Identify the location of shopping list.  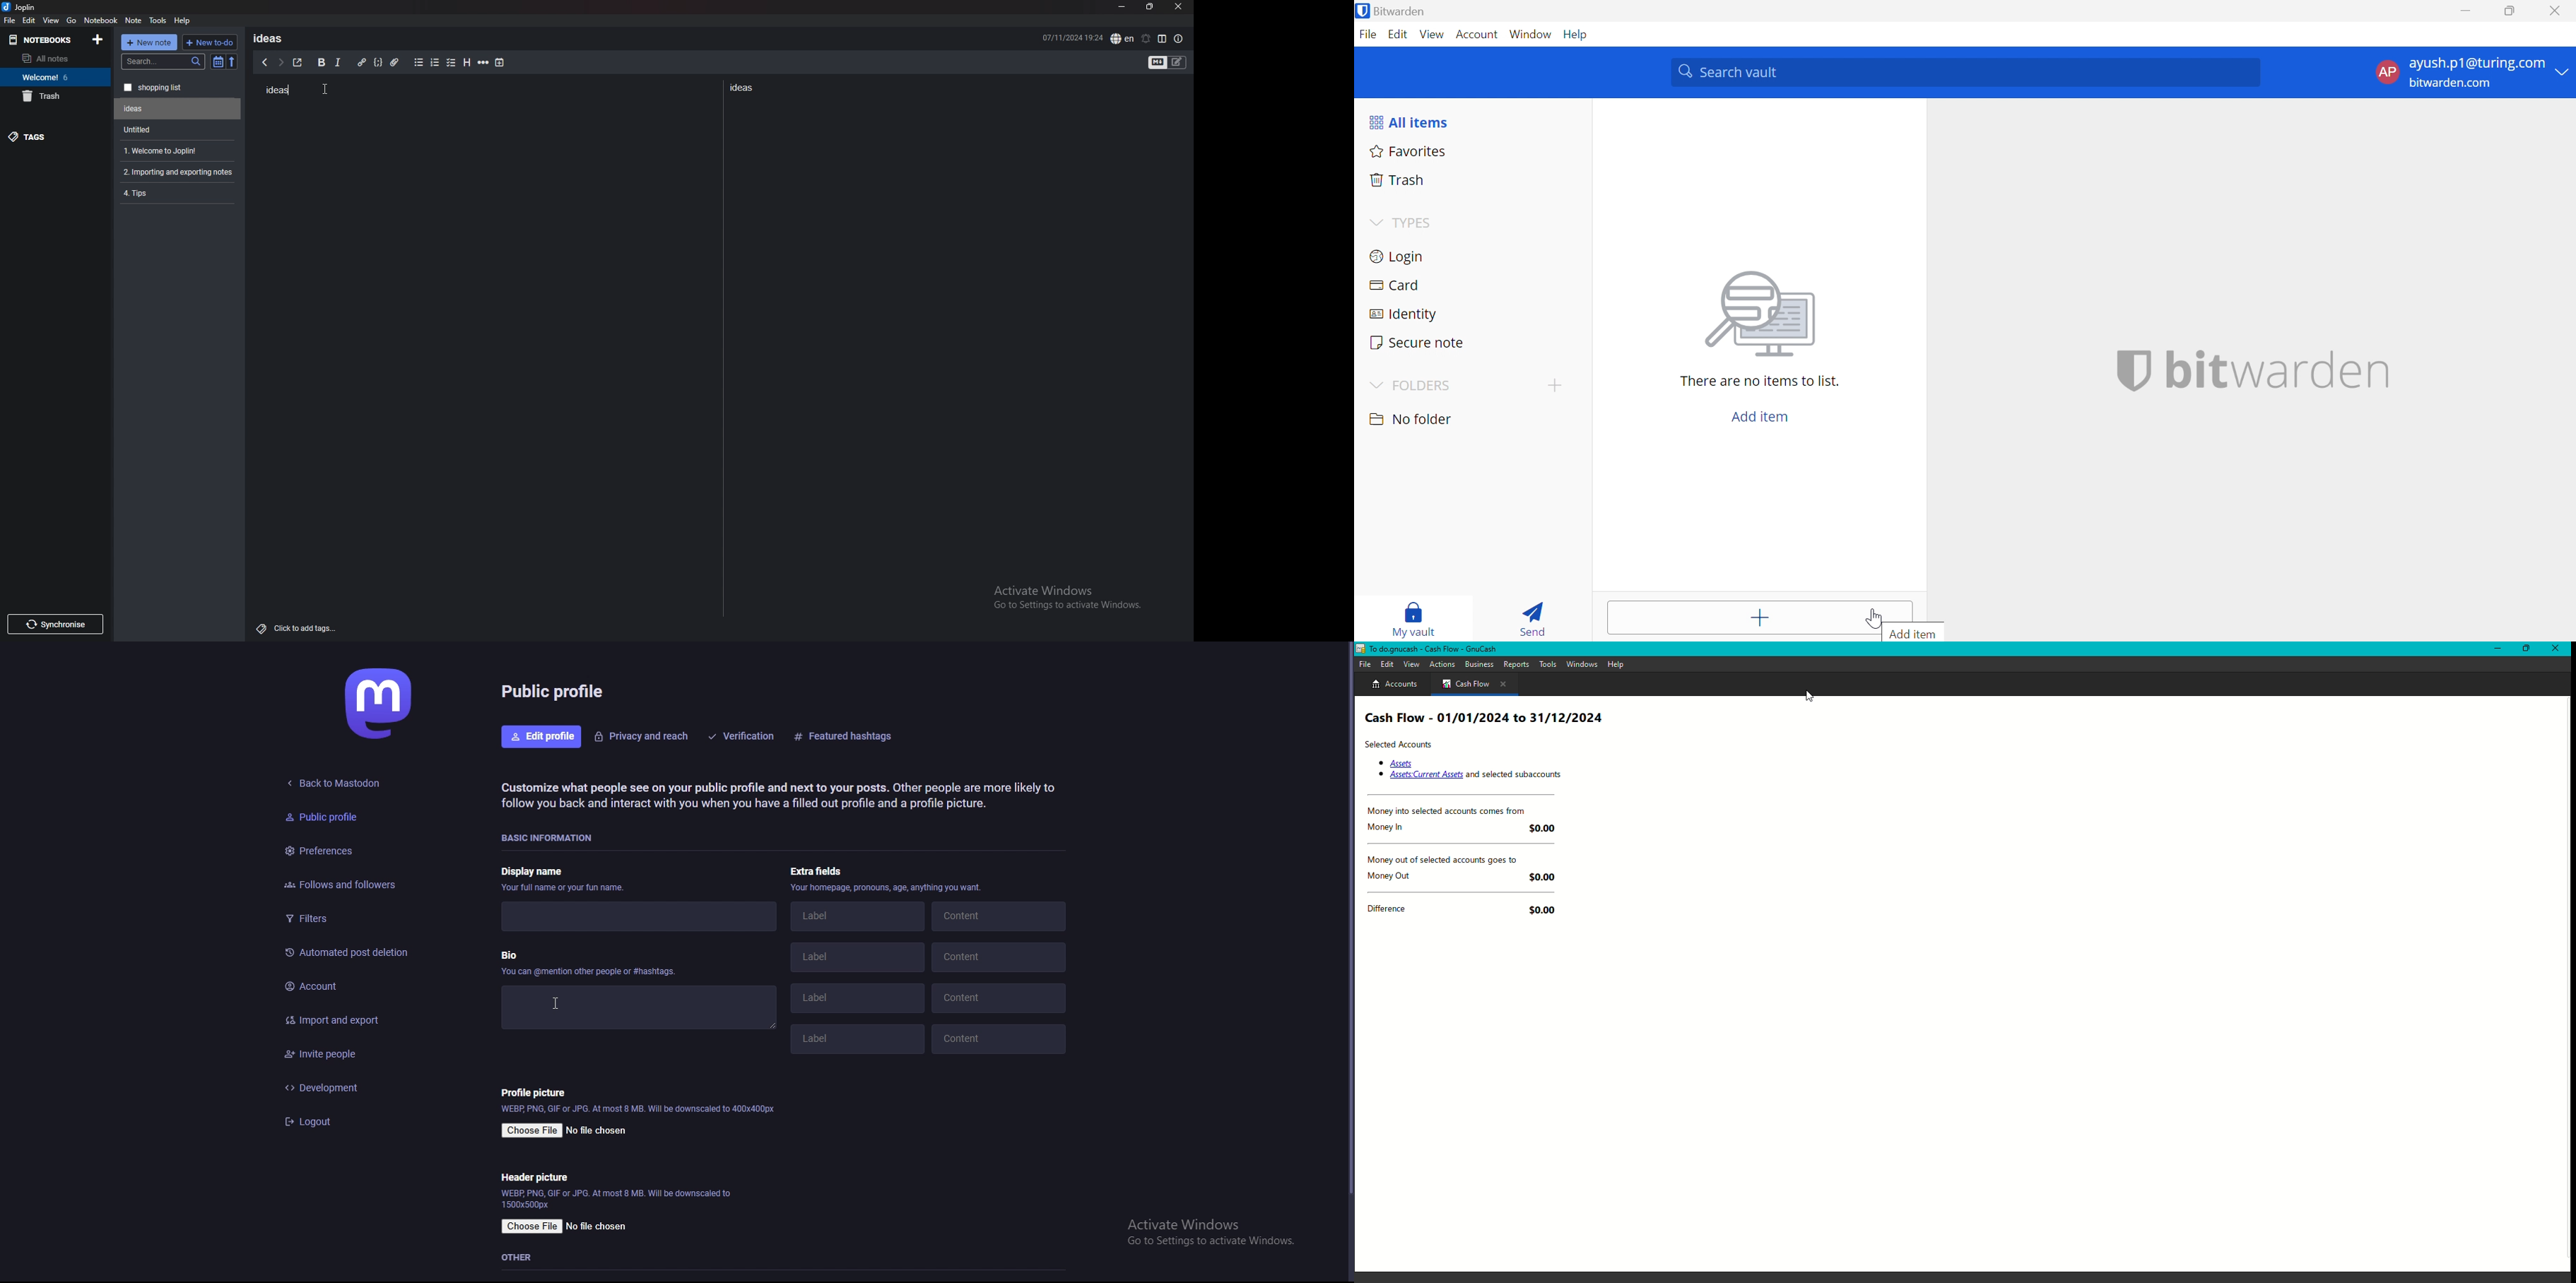
(178, 88).